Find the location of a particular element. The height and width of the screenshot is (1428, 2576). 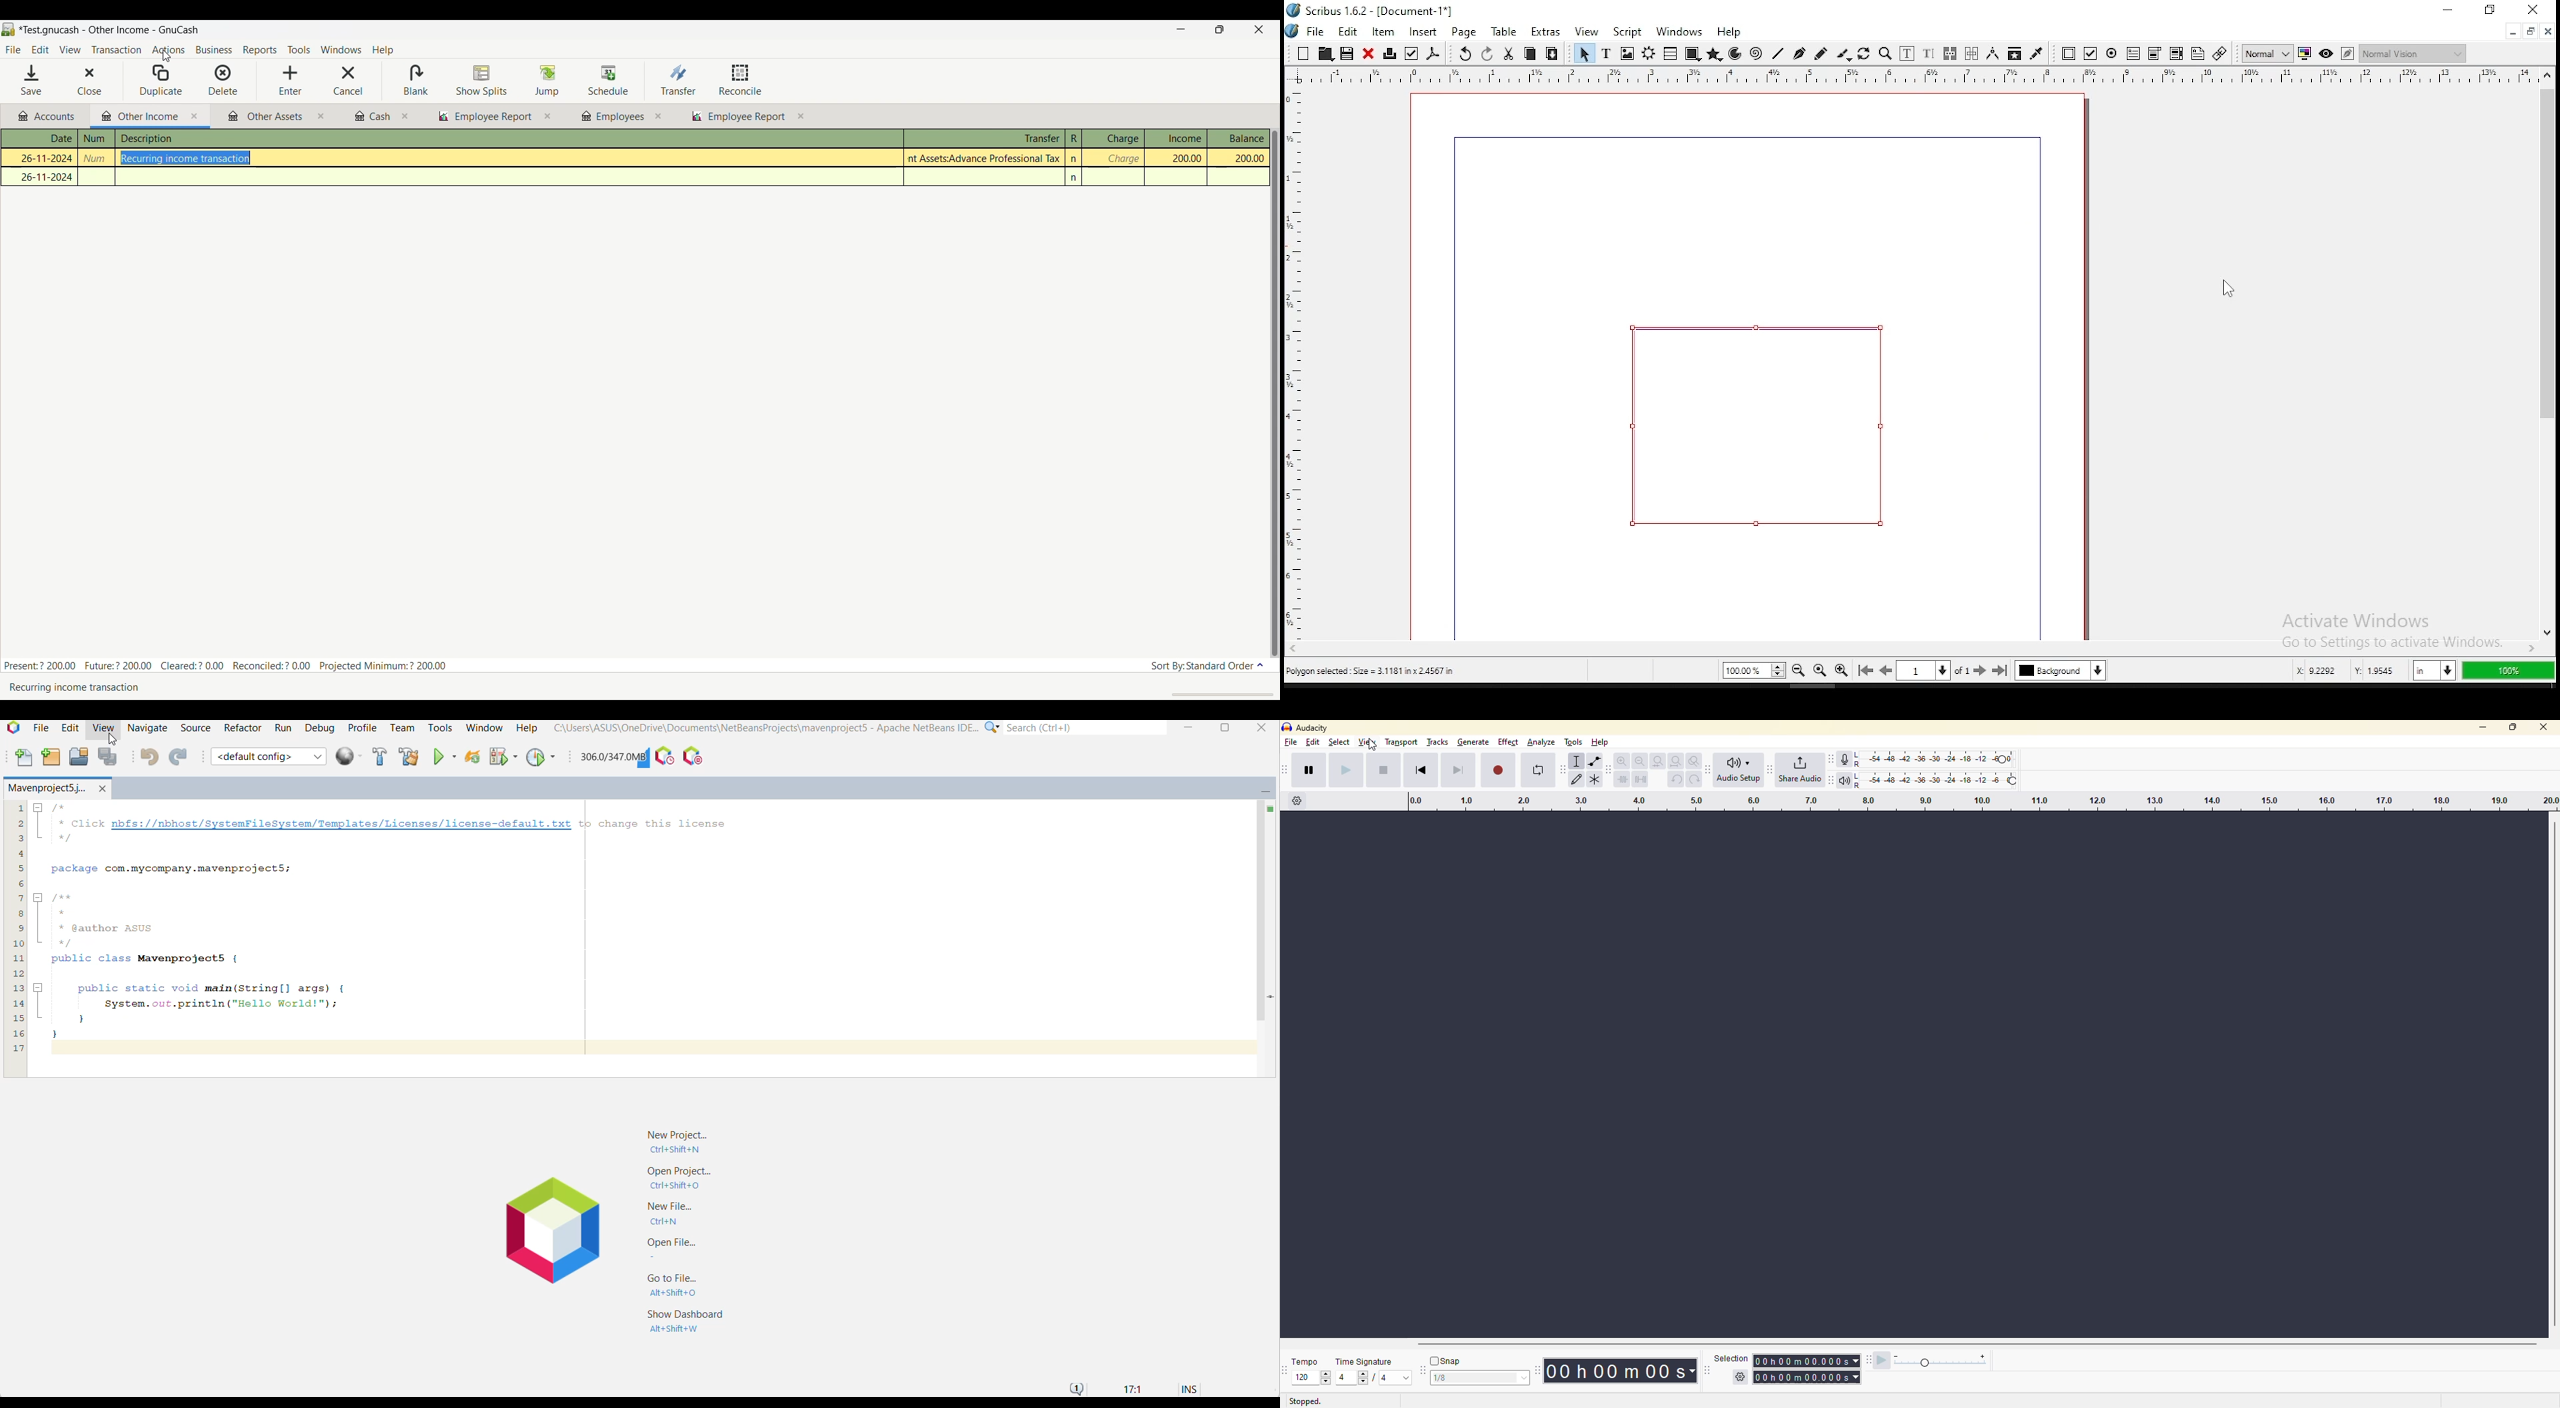

Project and software name  is located at coordinates (109, 31).